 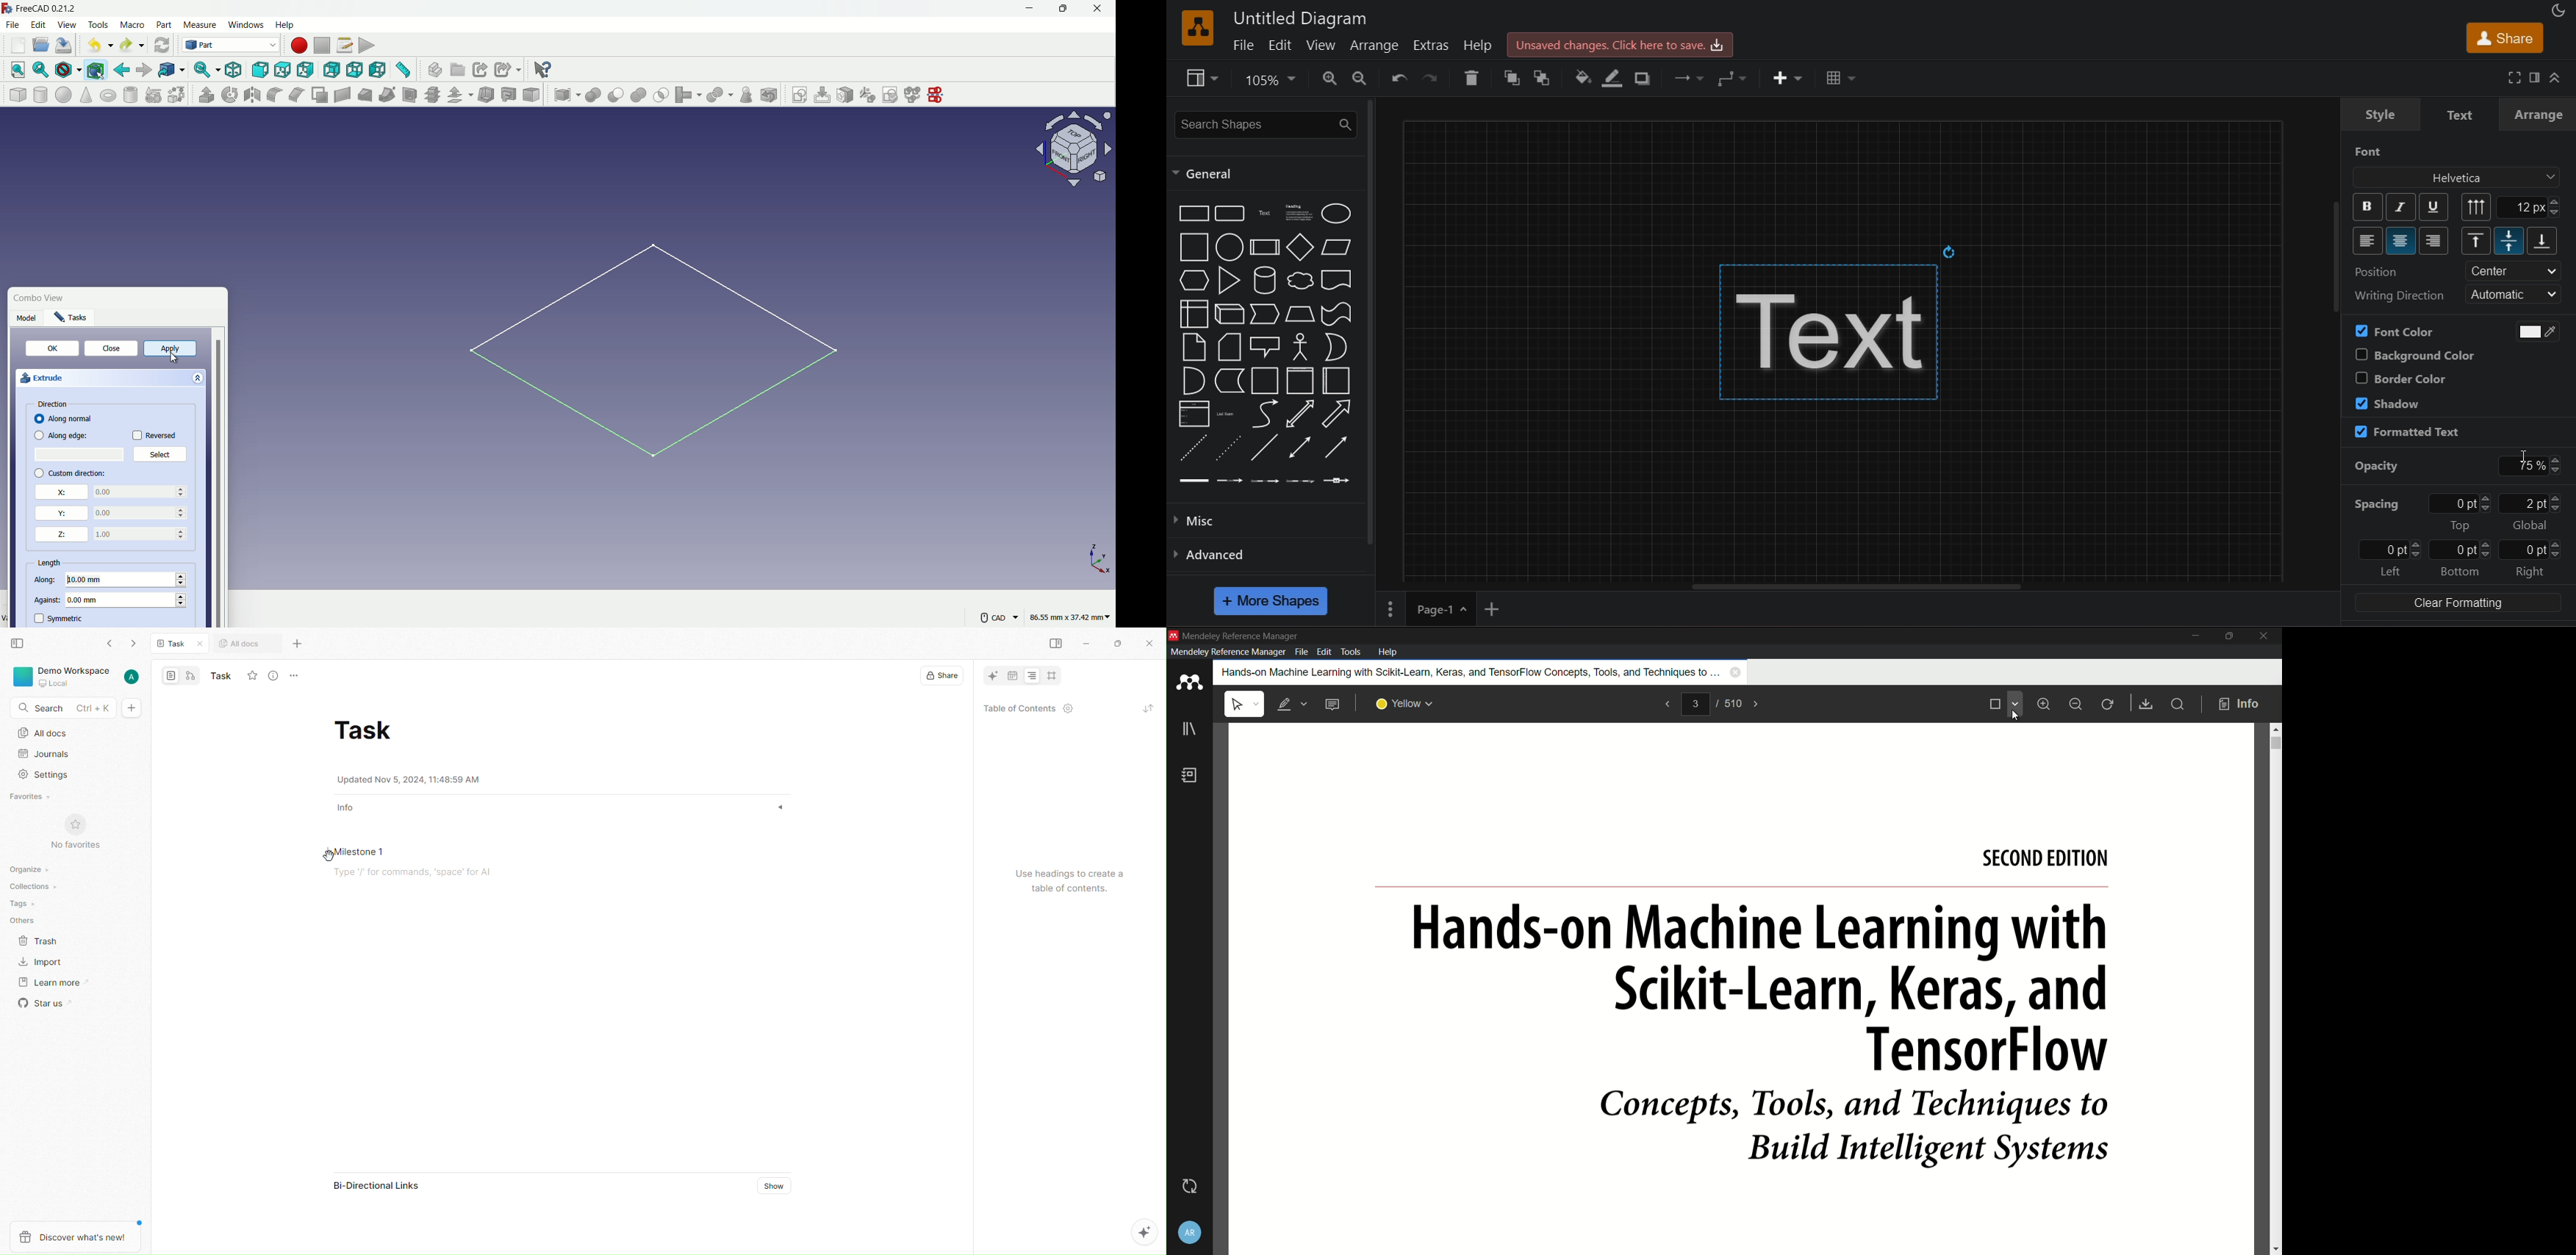 What do you see at coordinates (362, 849) in the screenshot?
I see `Milestone 1` at bounding box center [362, 849].